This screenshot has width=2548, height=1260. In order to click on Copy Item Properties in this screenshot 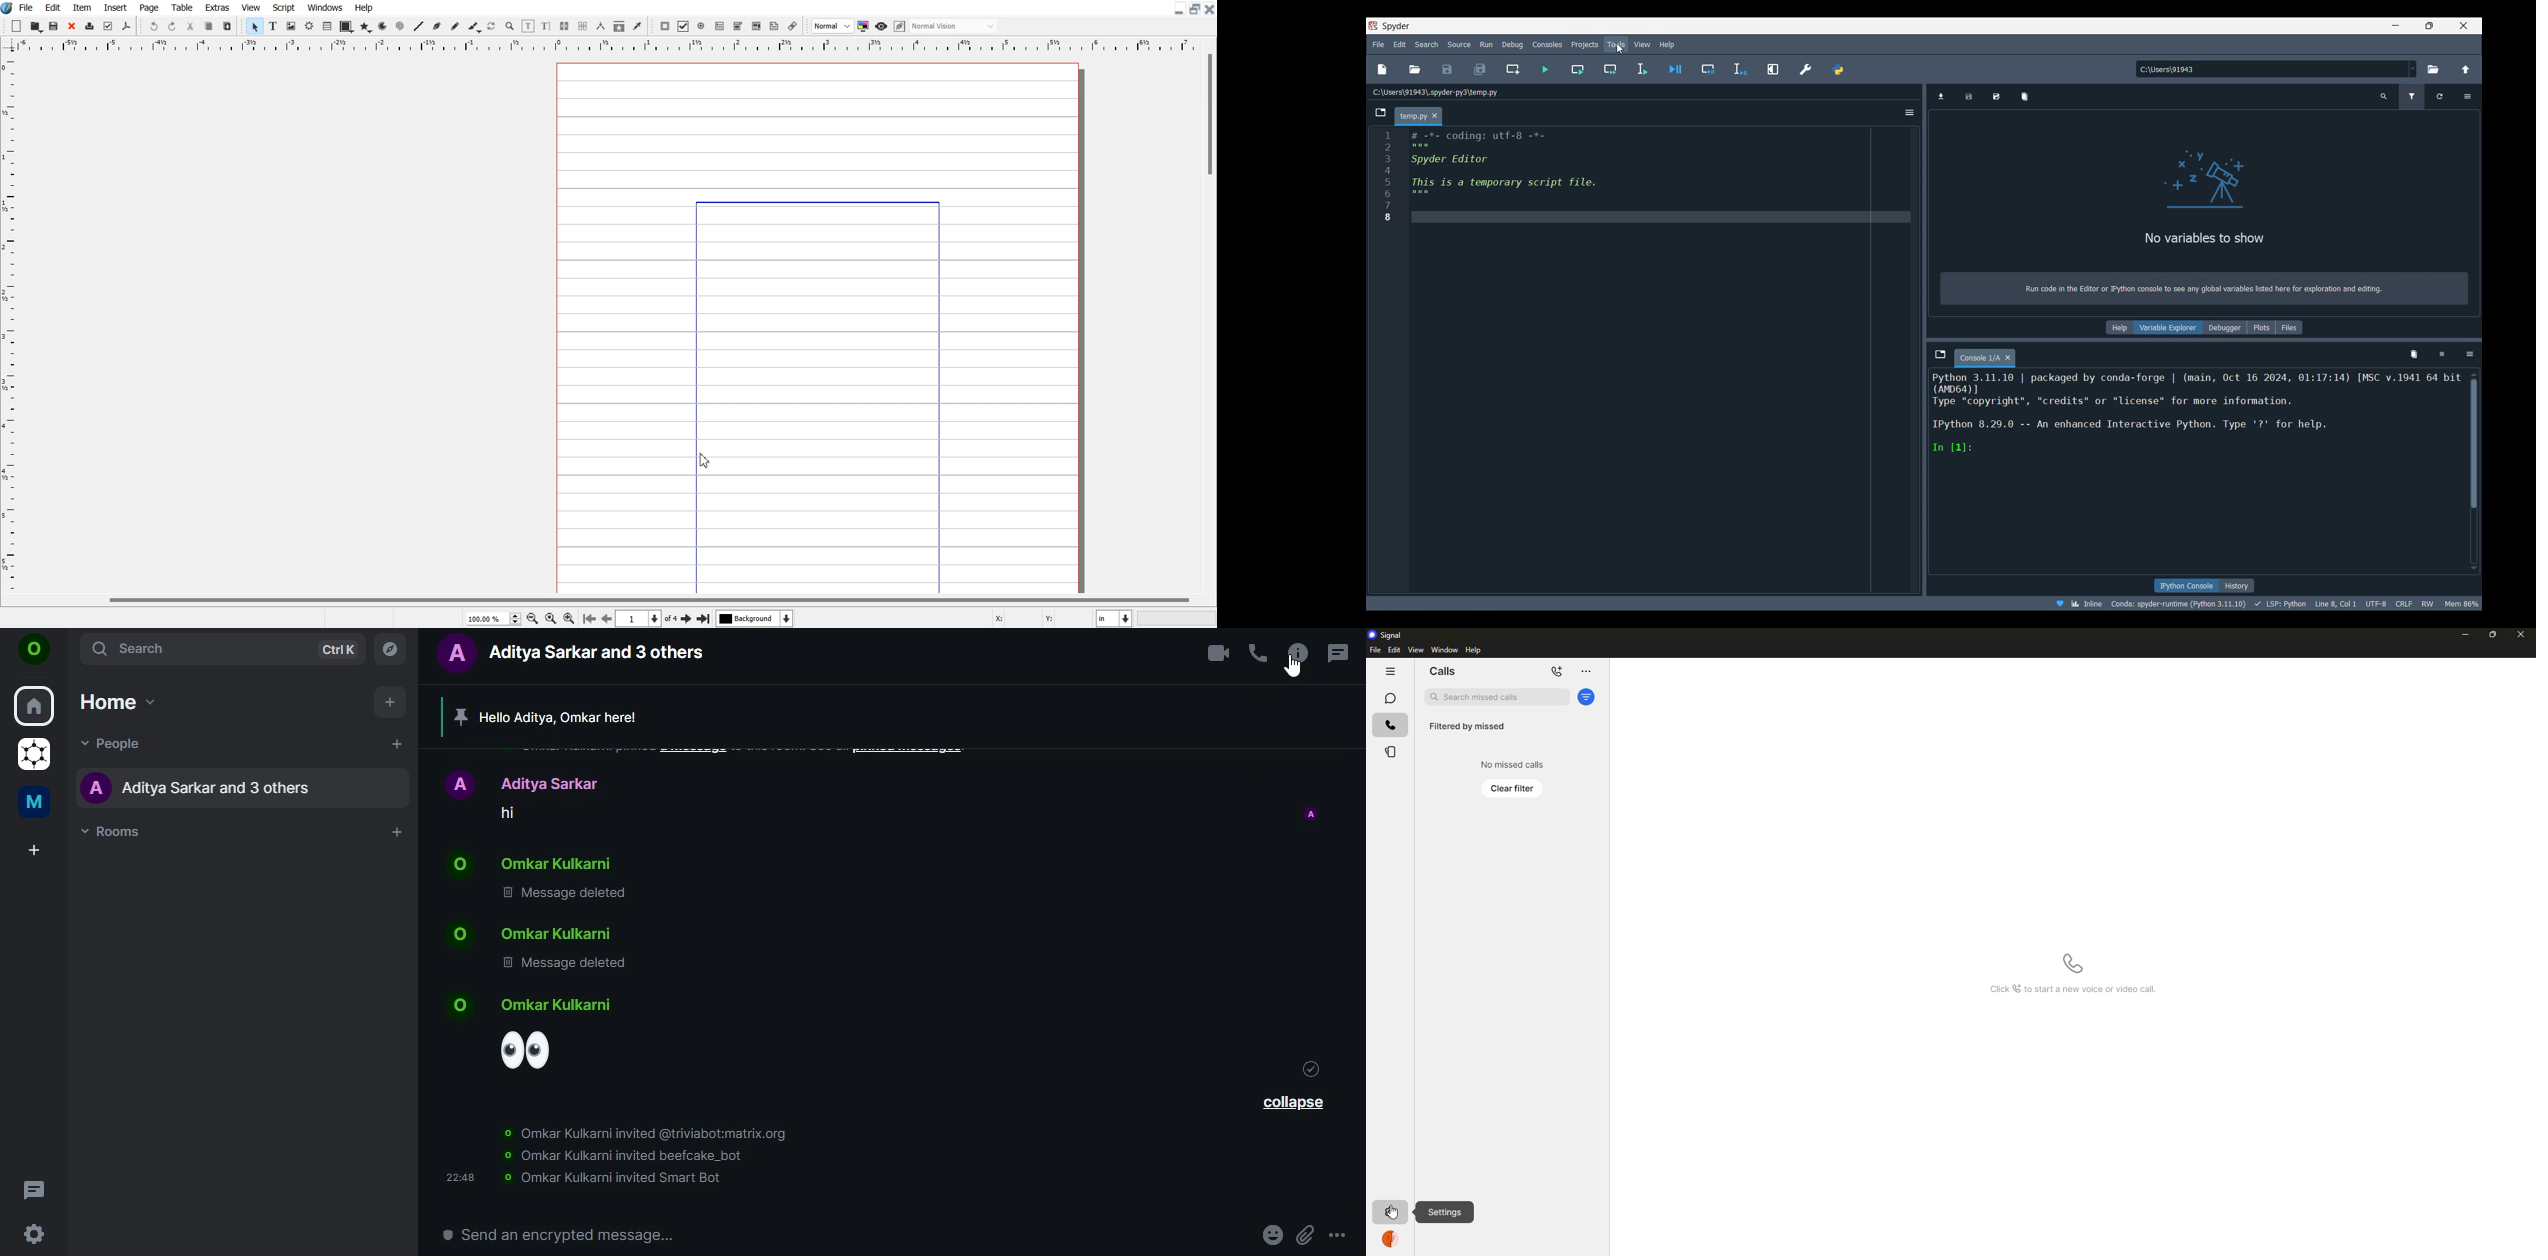, I will do `click(620, 26)`.